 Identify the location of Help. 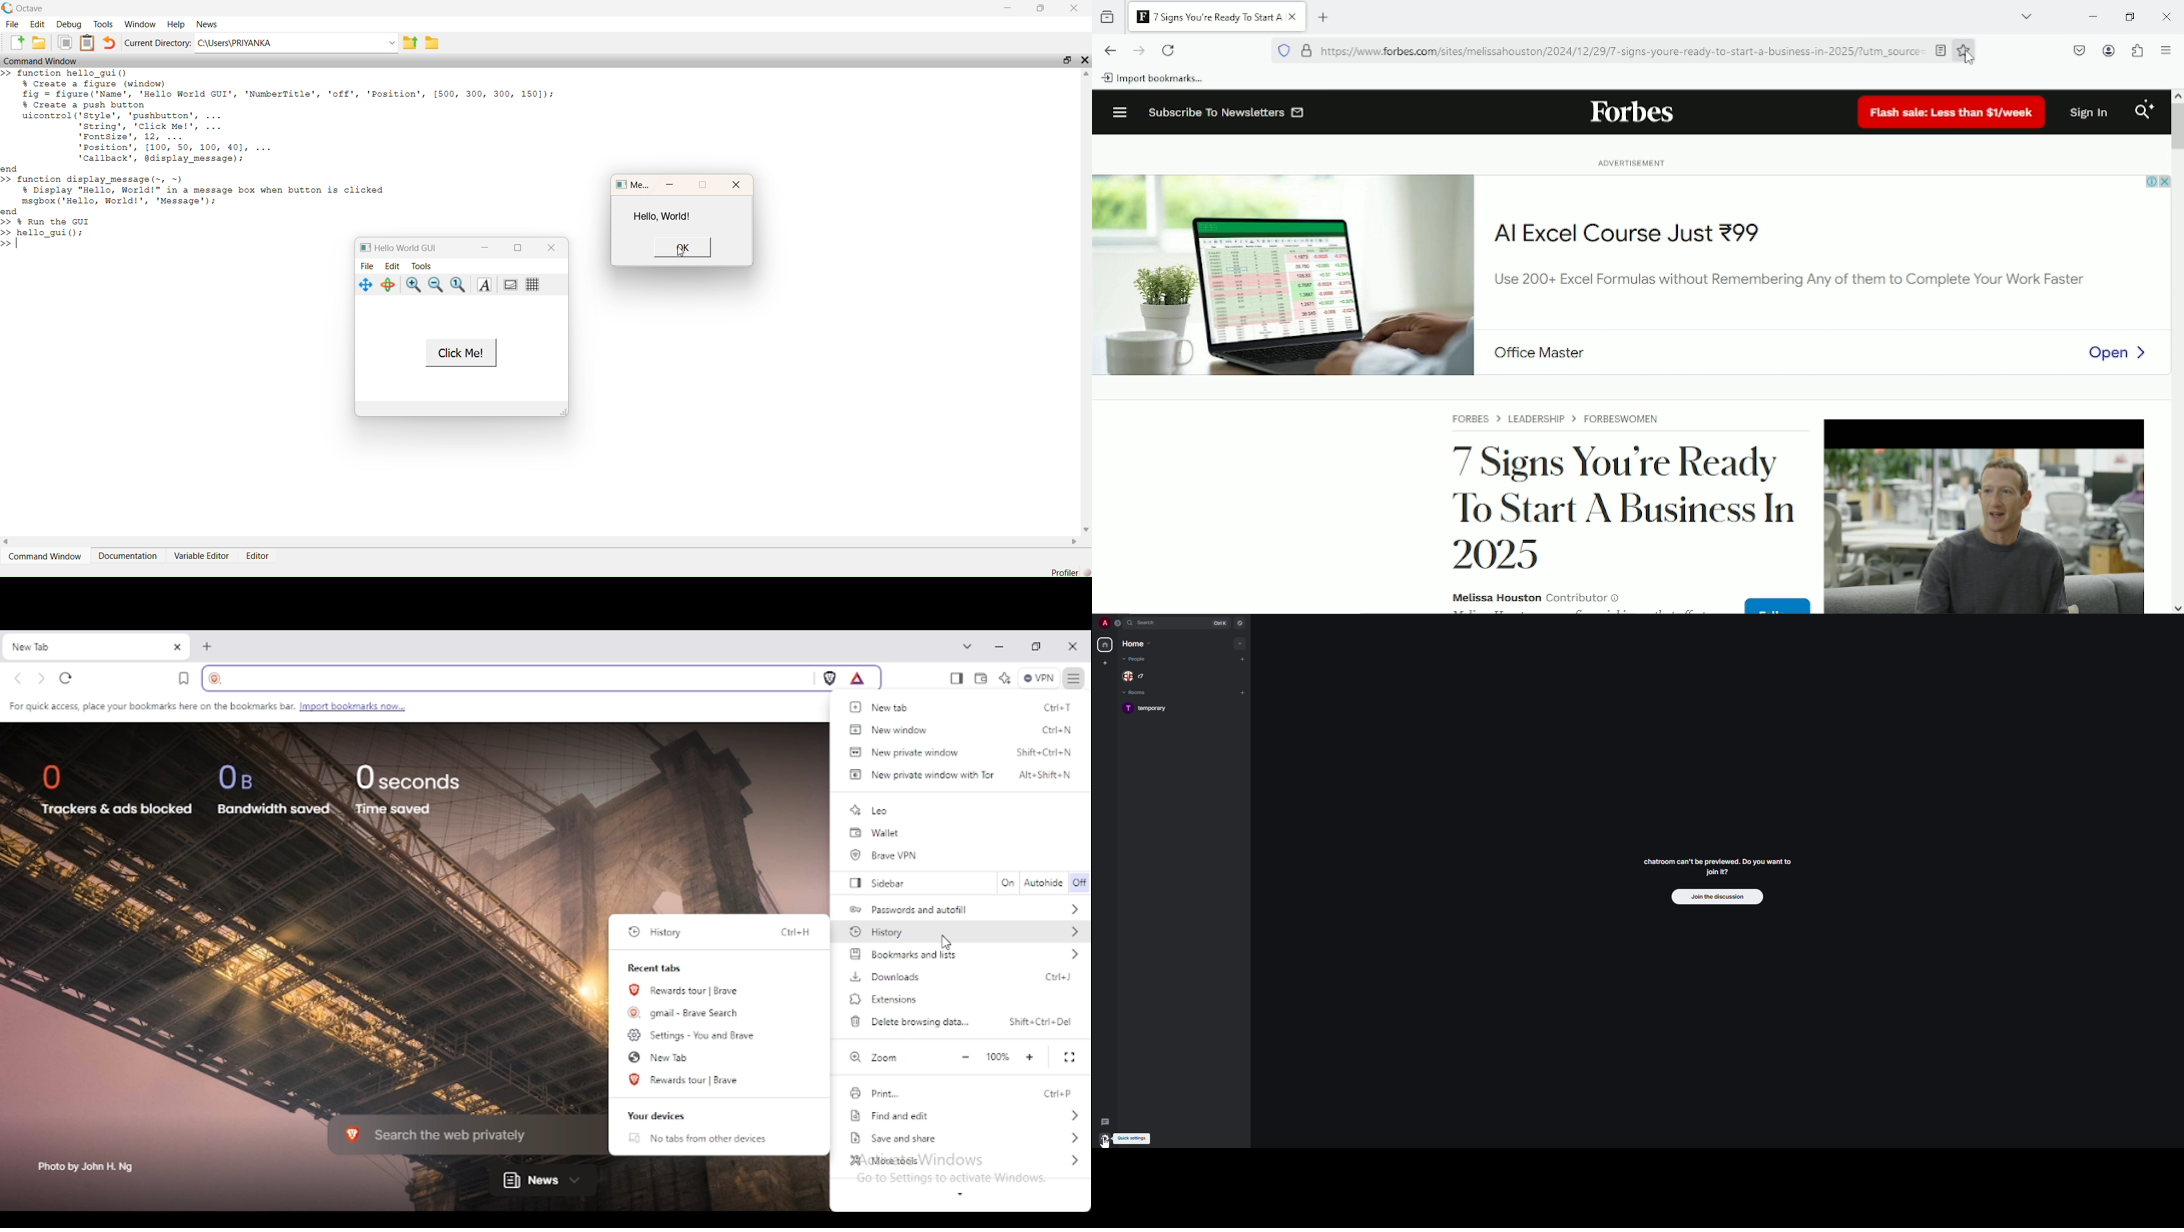
(175, 22).